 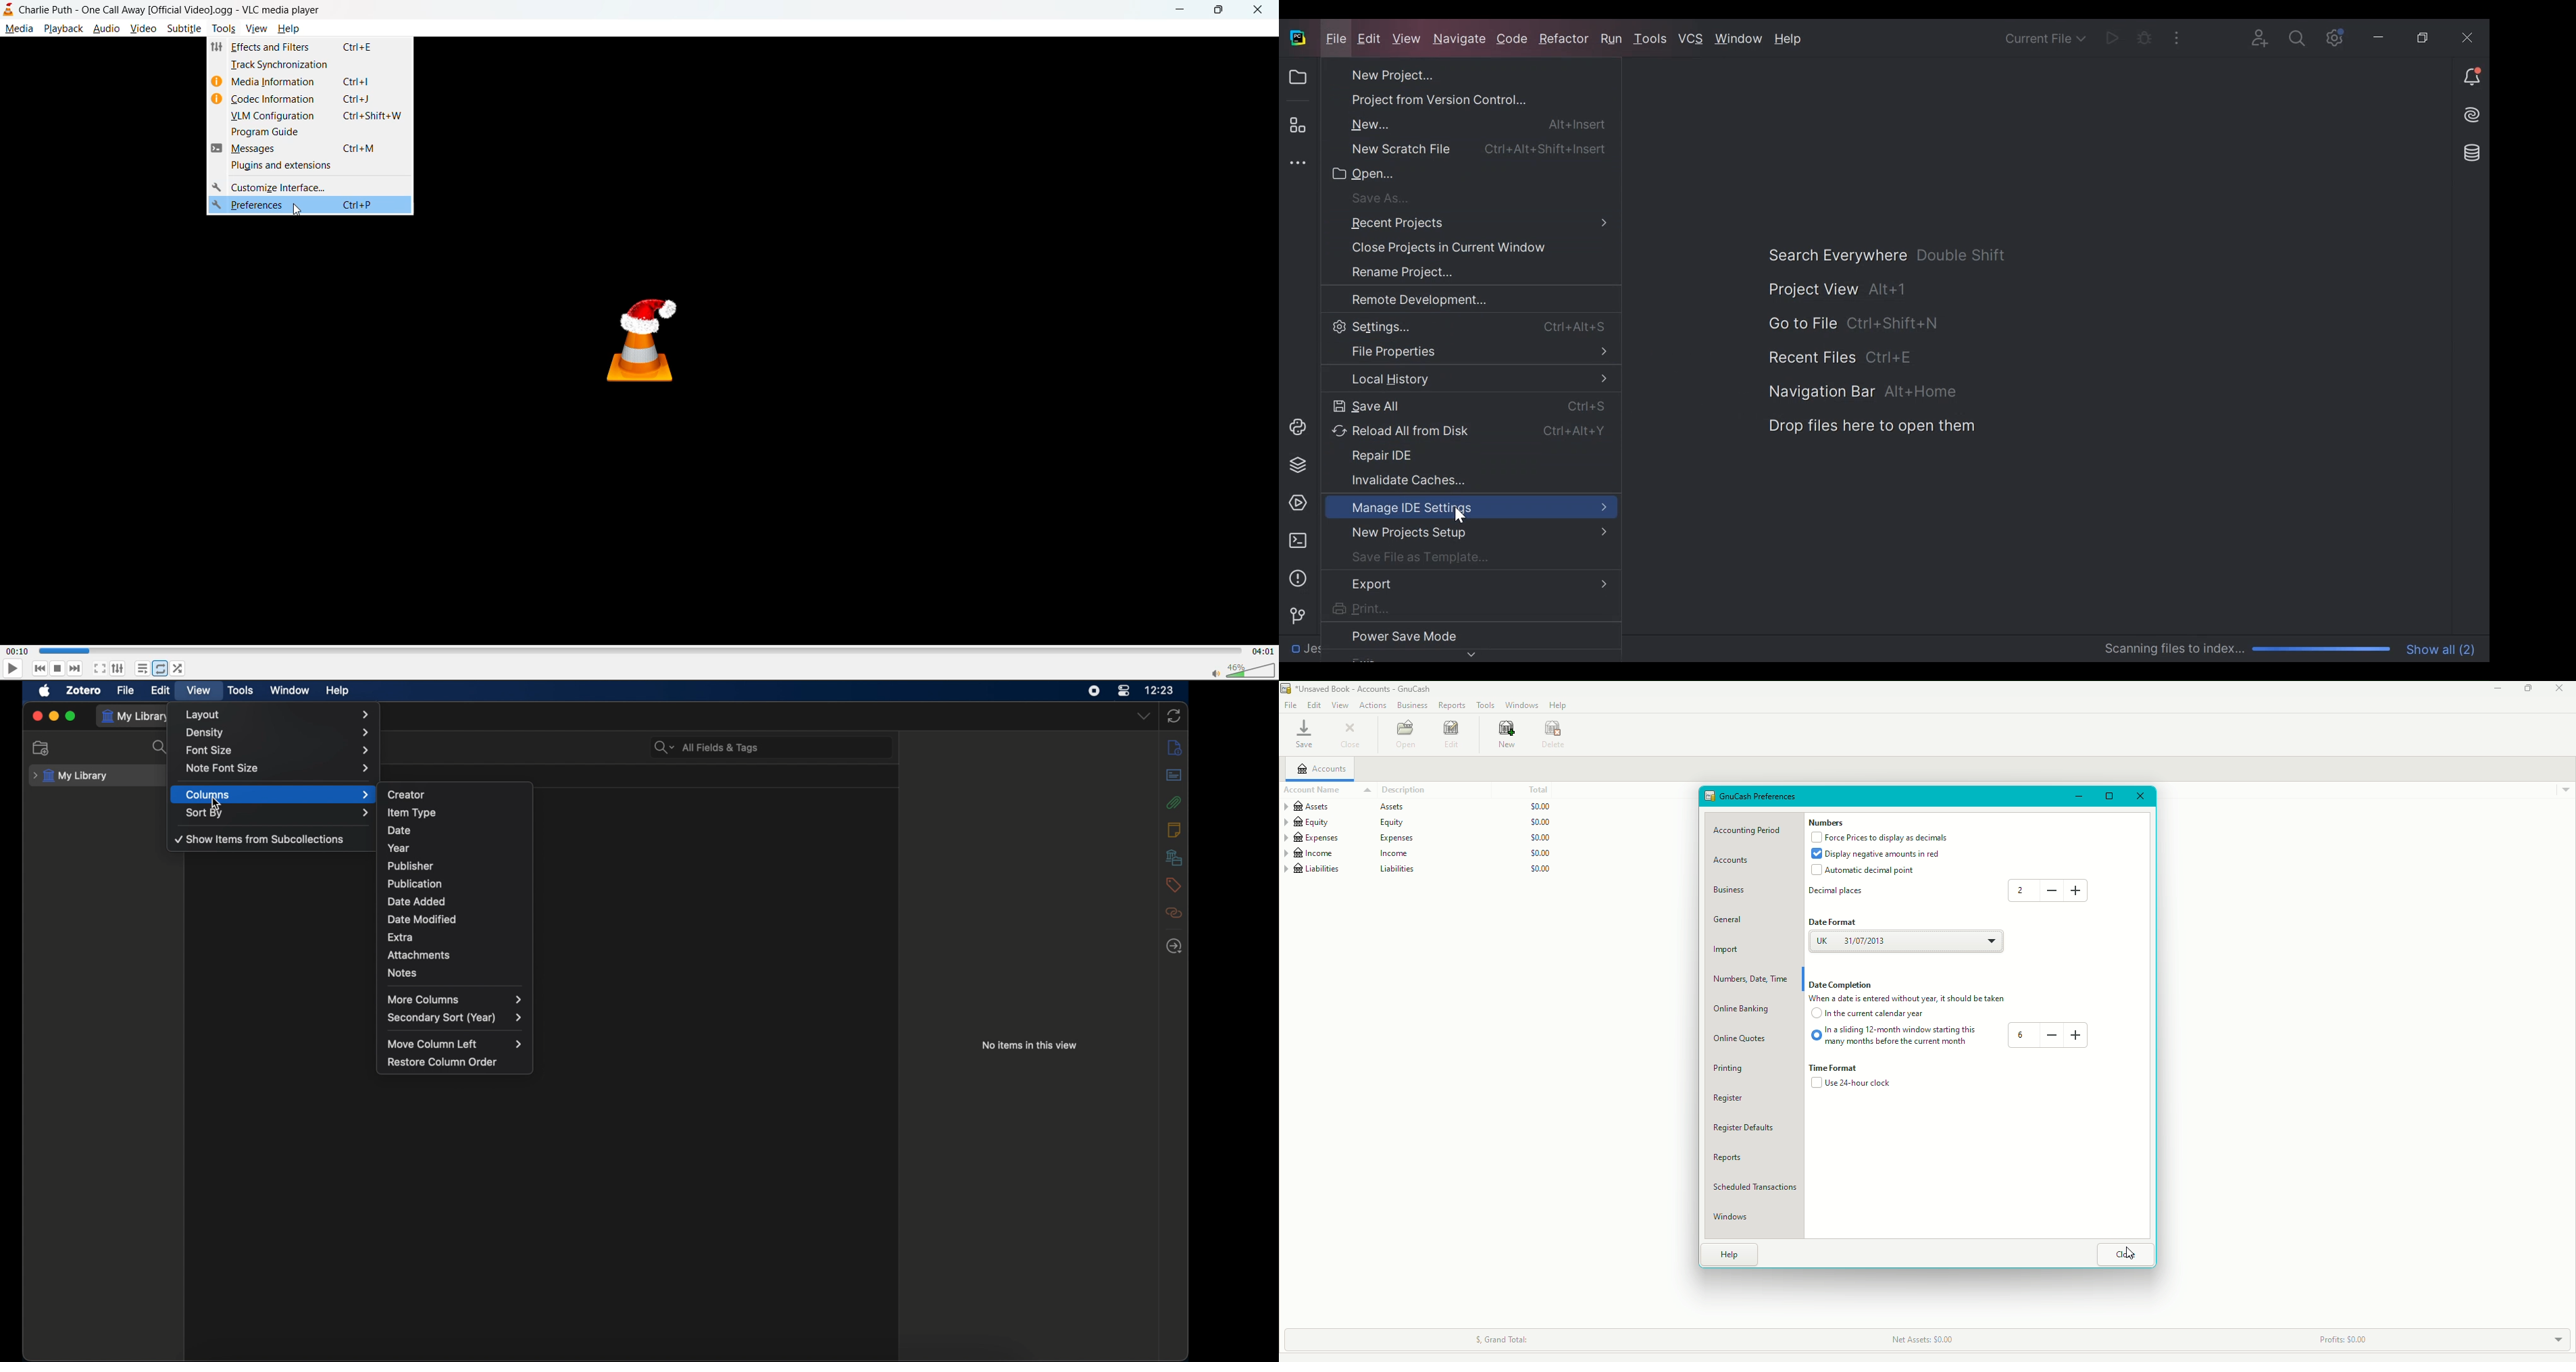 I want to click on View, so click(x=1408, y=39).